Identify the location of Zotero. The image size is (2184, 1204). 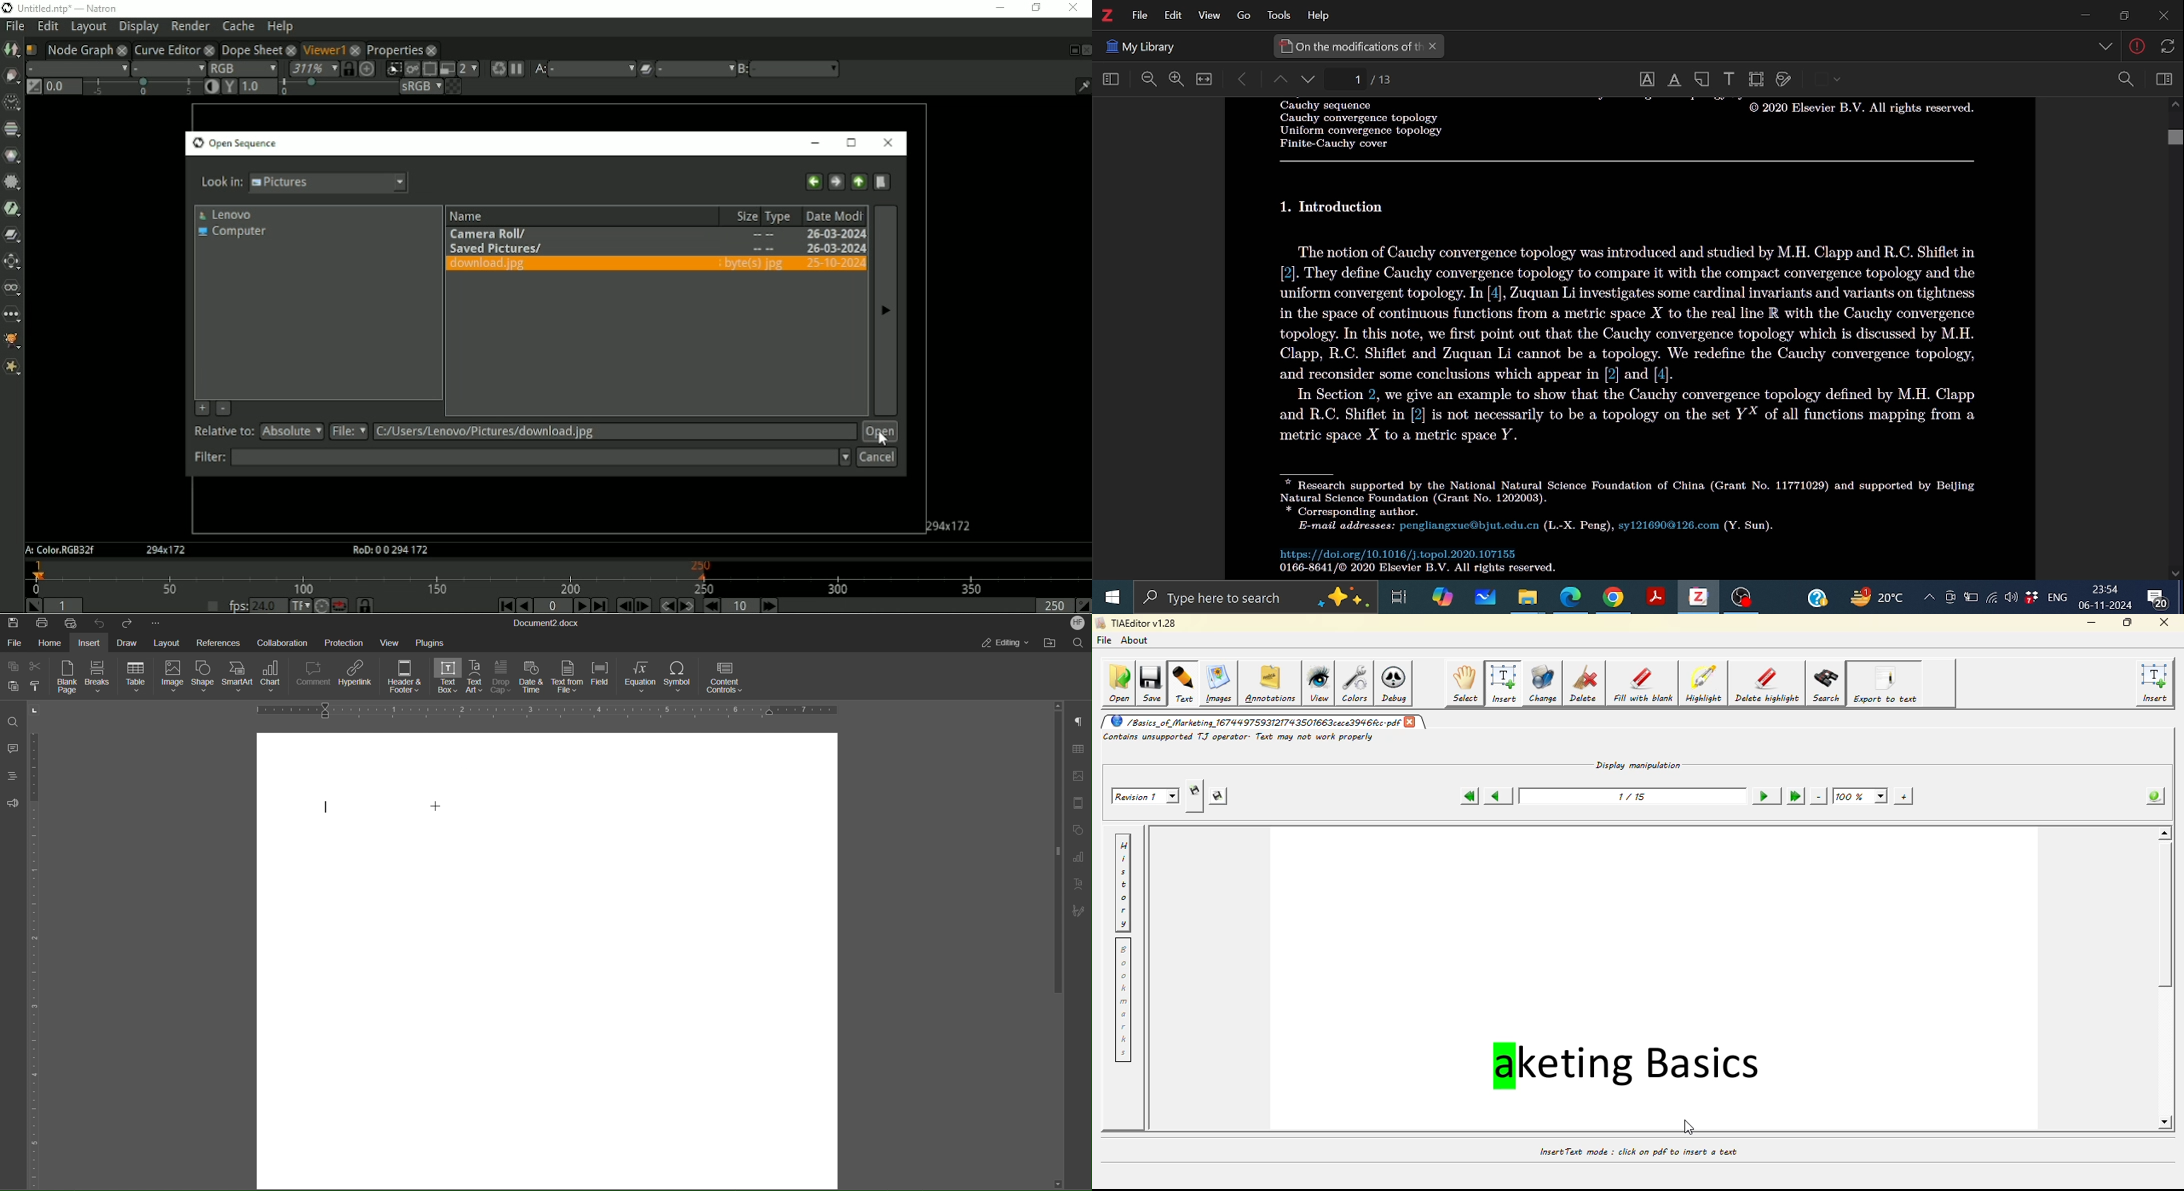
(1697, 597).